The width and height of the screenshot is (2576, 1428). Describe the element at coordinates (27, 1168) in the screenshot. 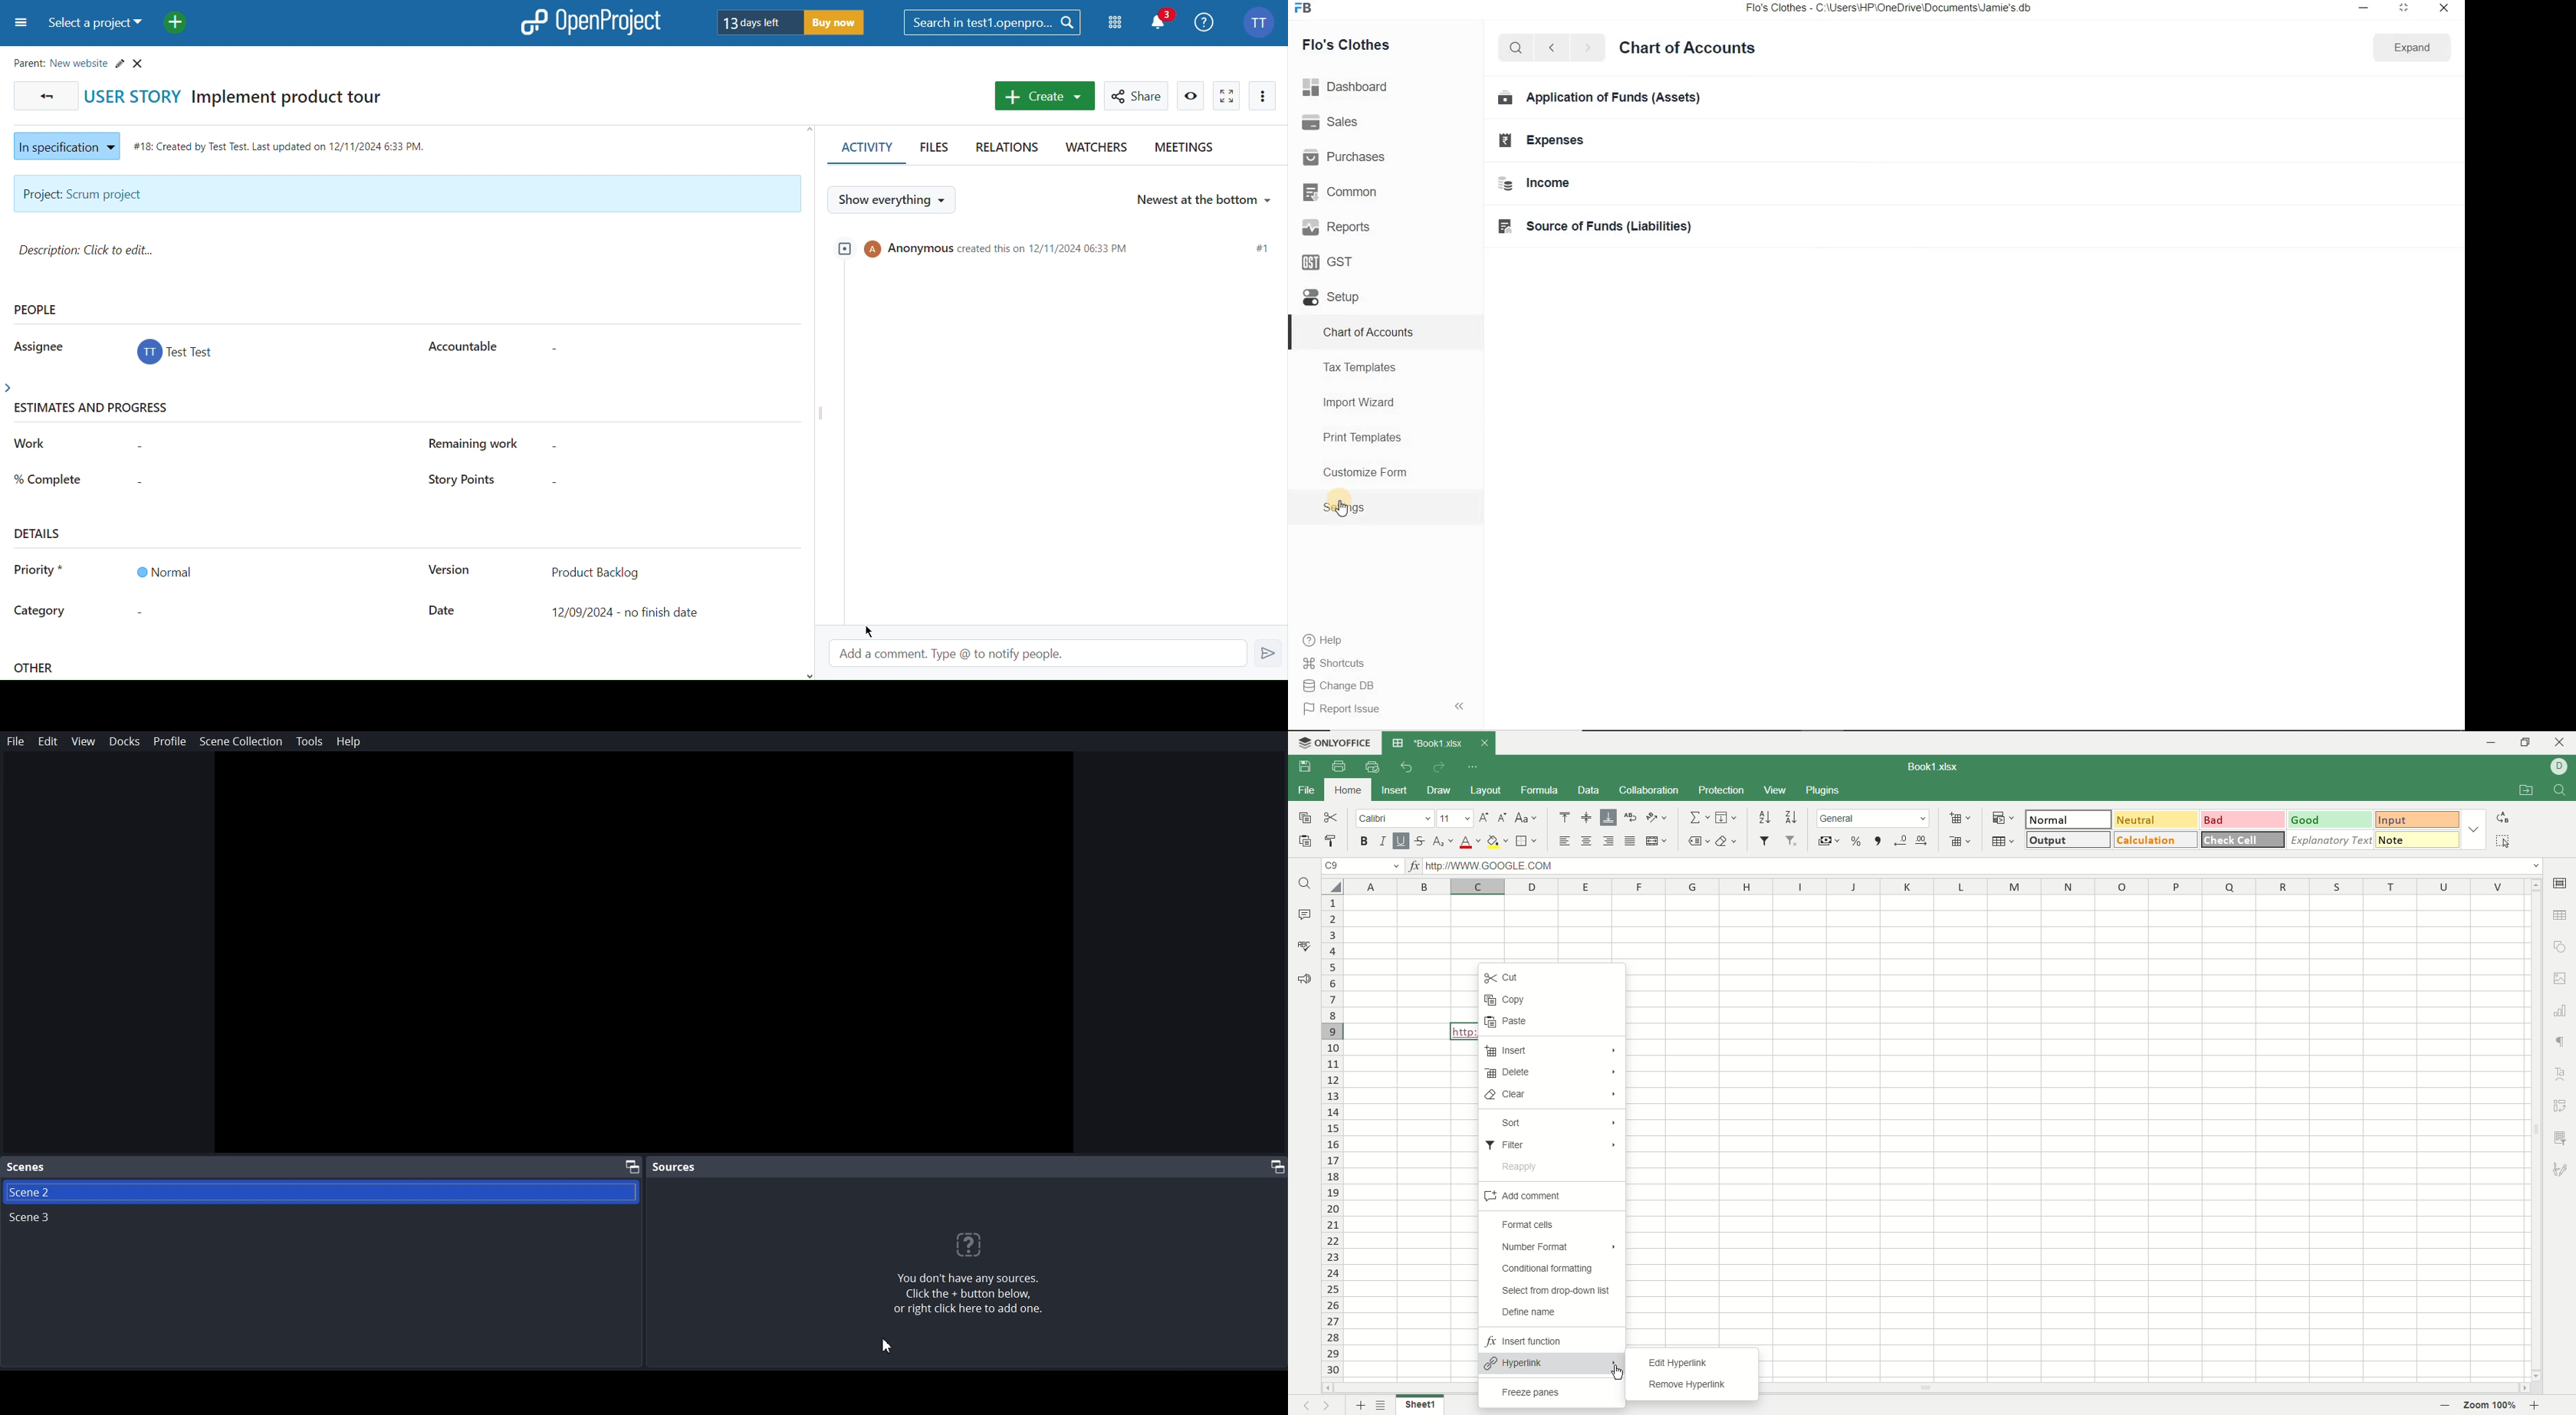

I see `Scene` at that location.